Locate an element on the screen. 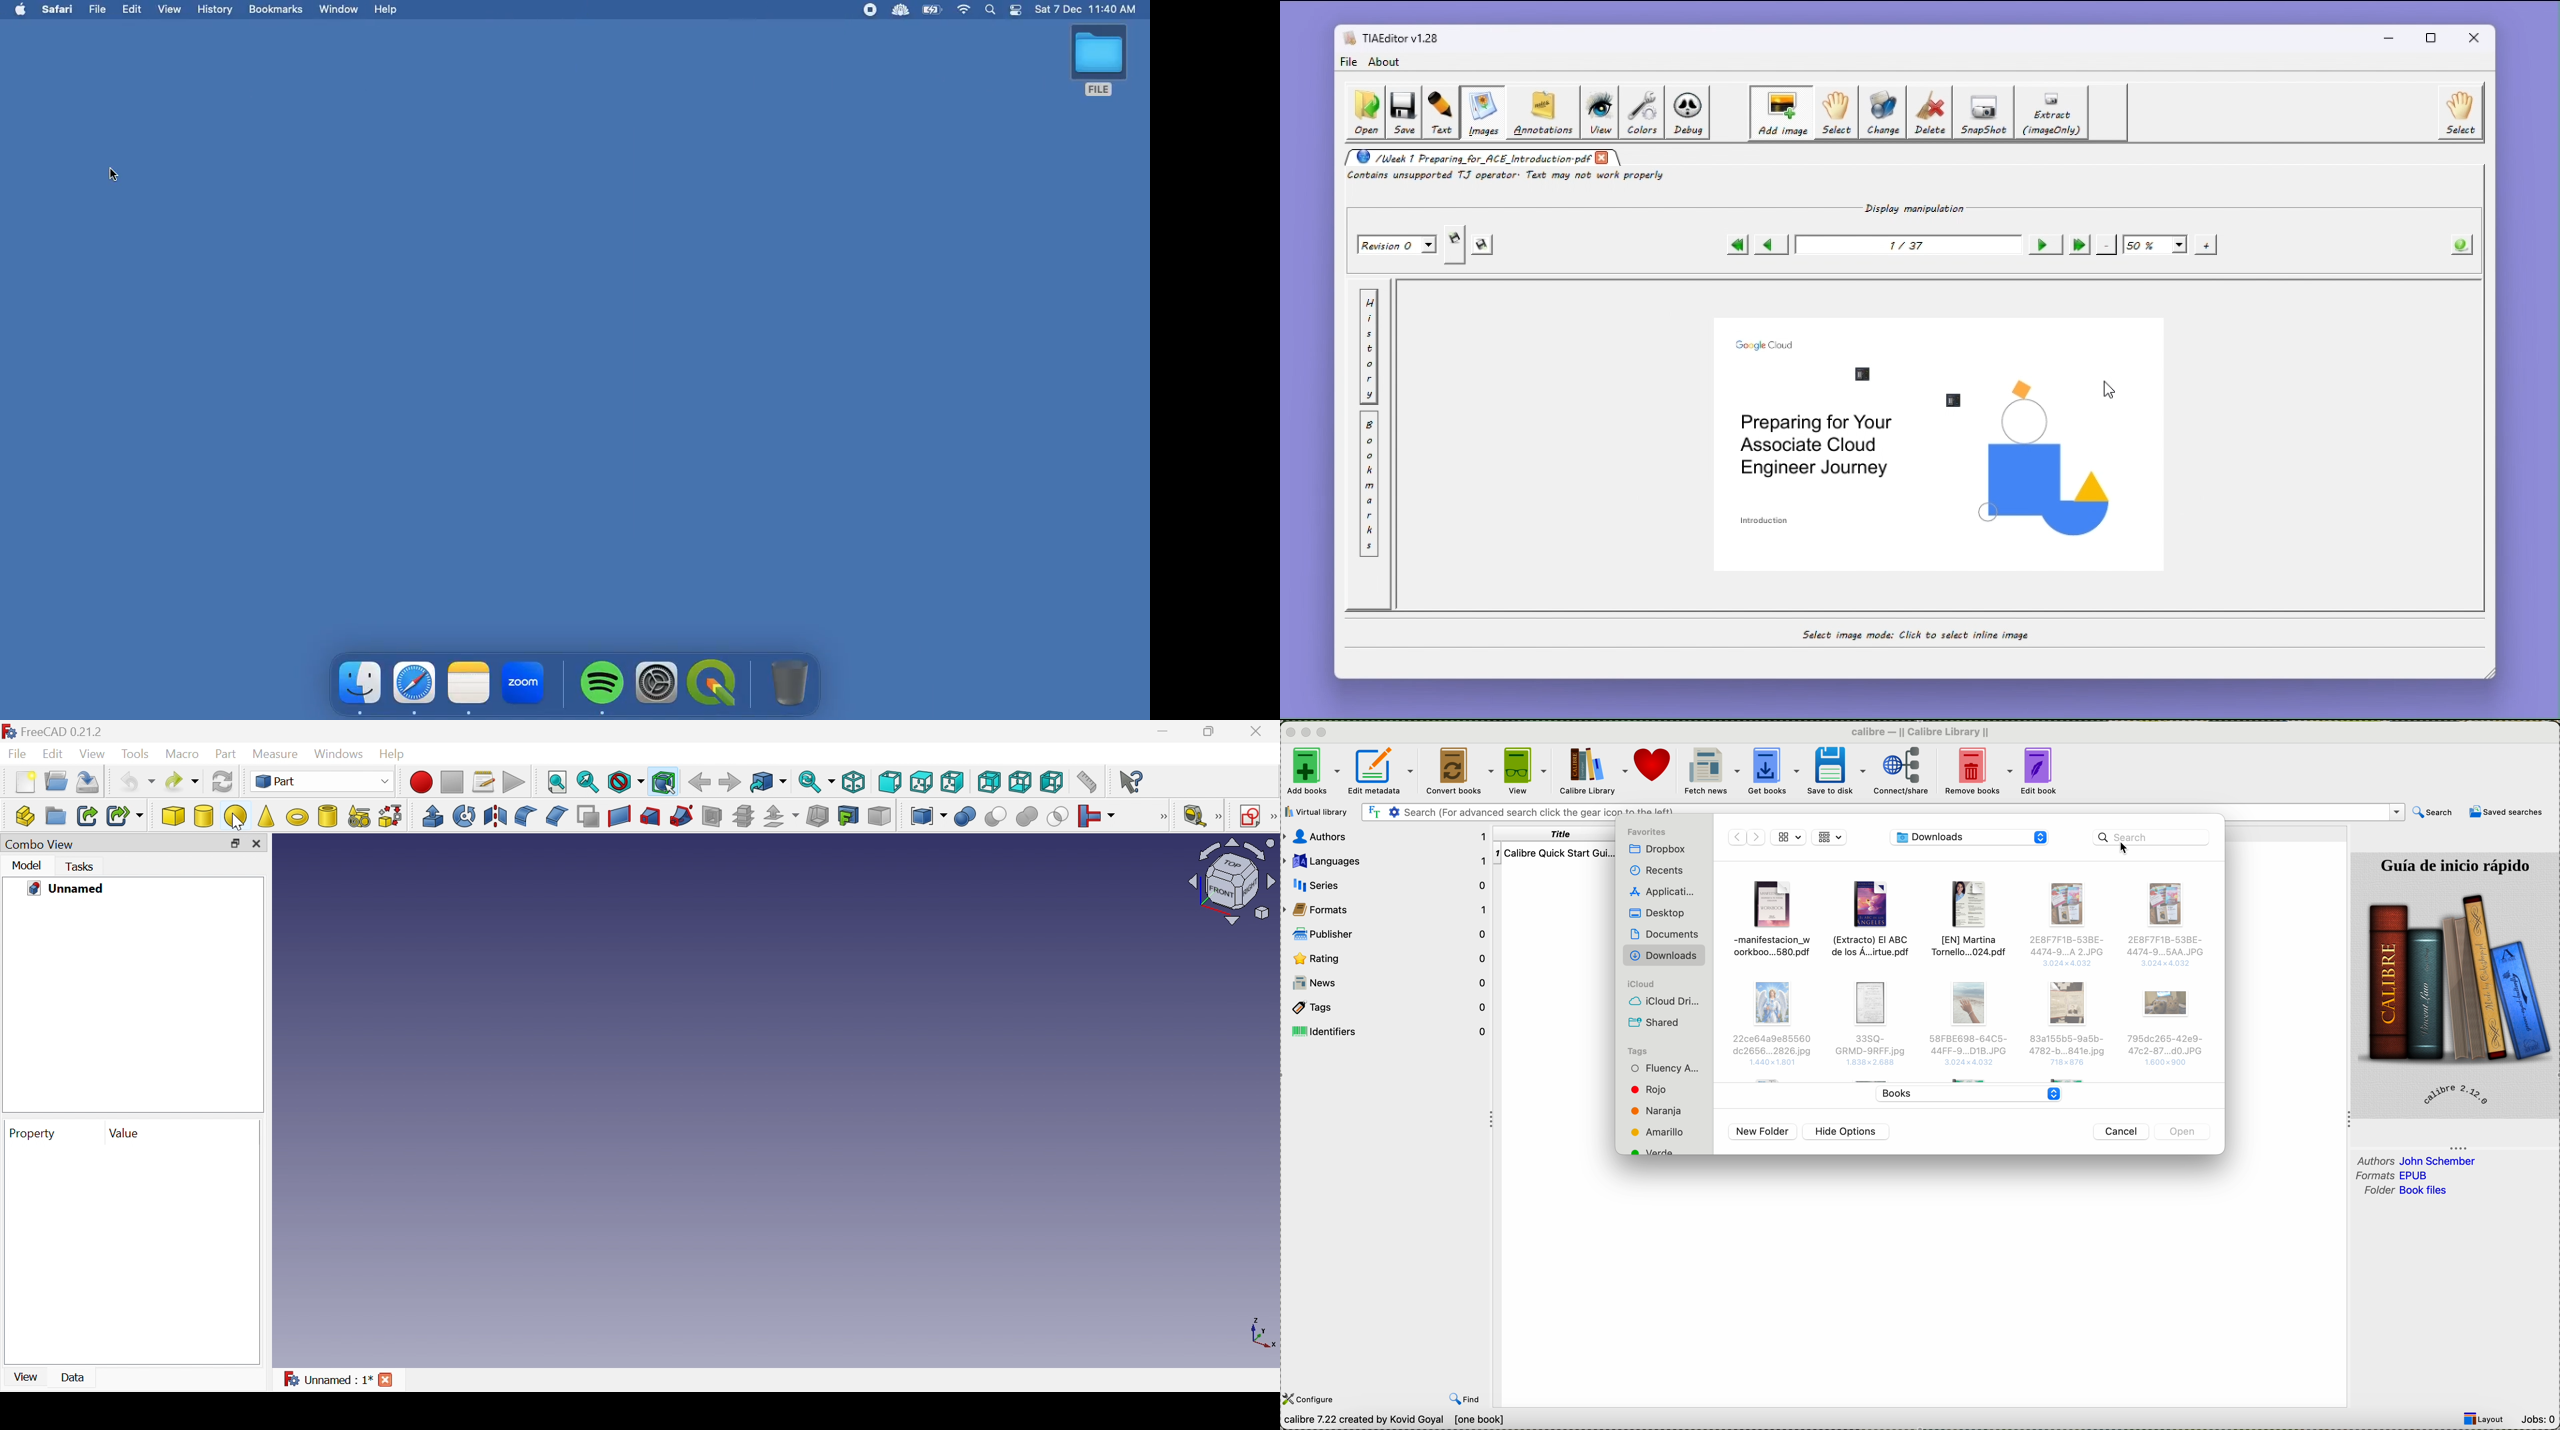 Image resolution: width=2576 pixels, height=1456 pixels. desktop is located at coordinates (1654, 914).